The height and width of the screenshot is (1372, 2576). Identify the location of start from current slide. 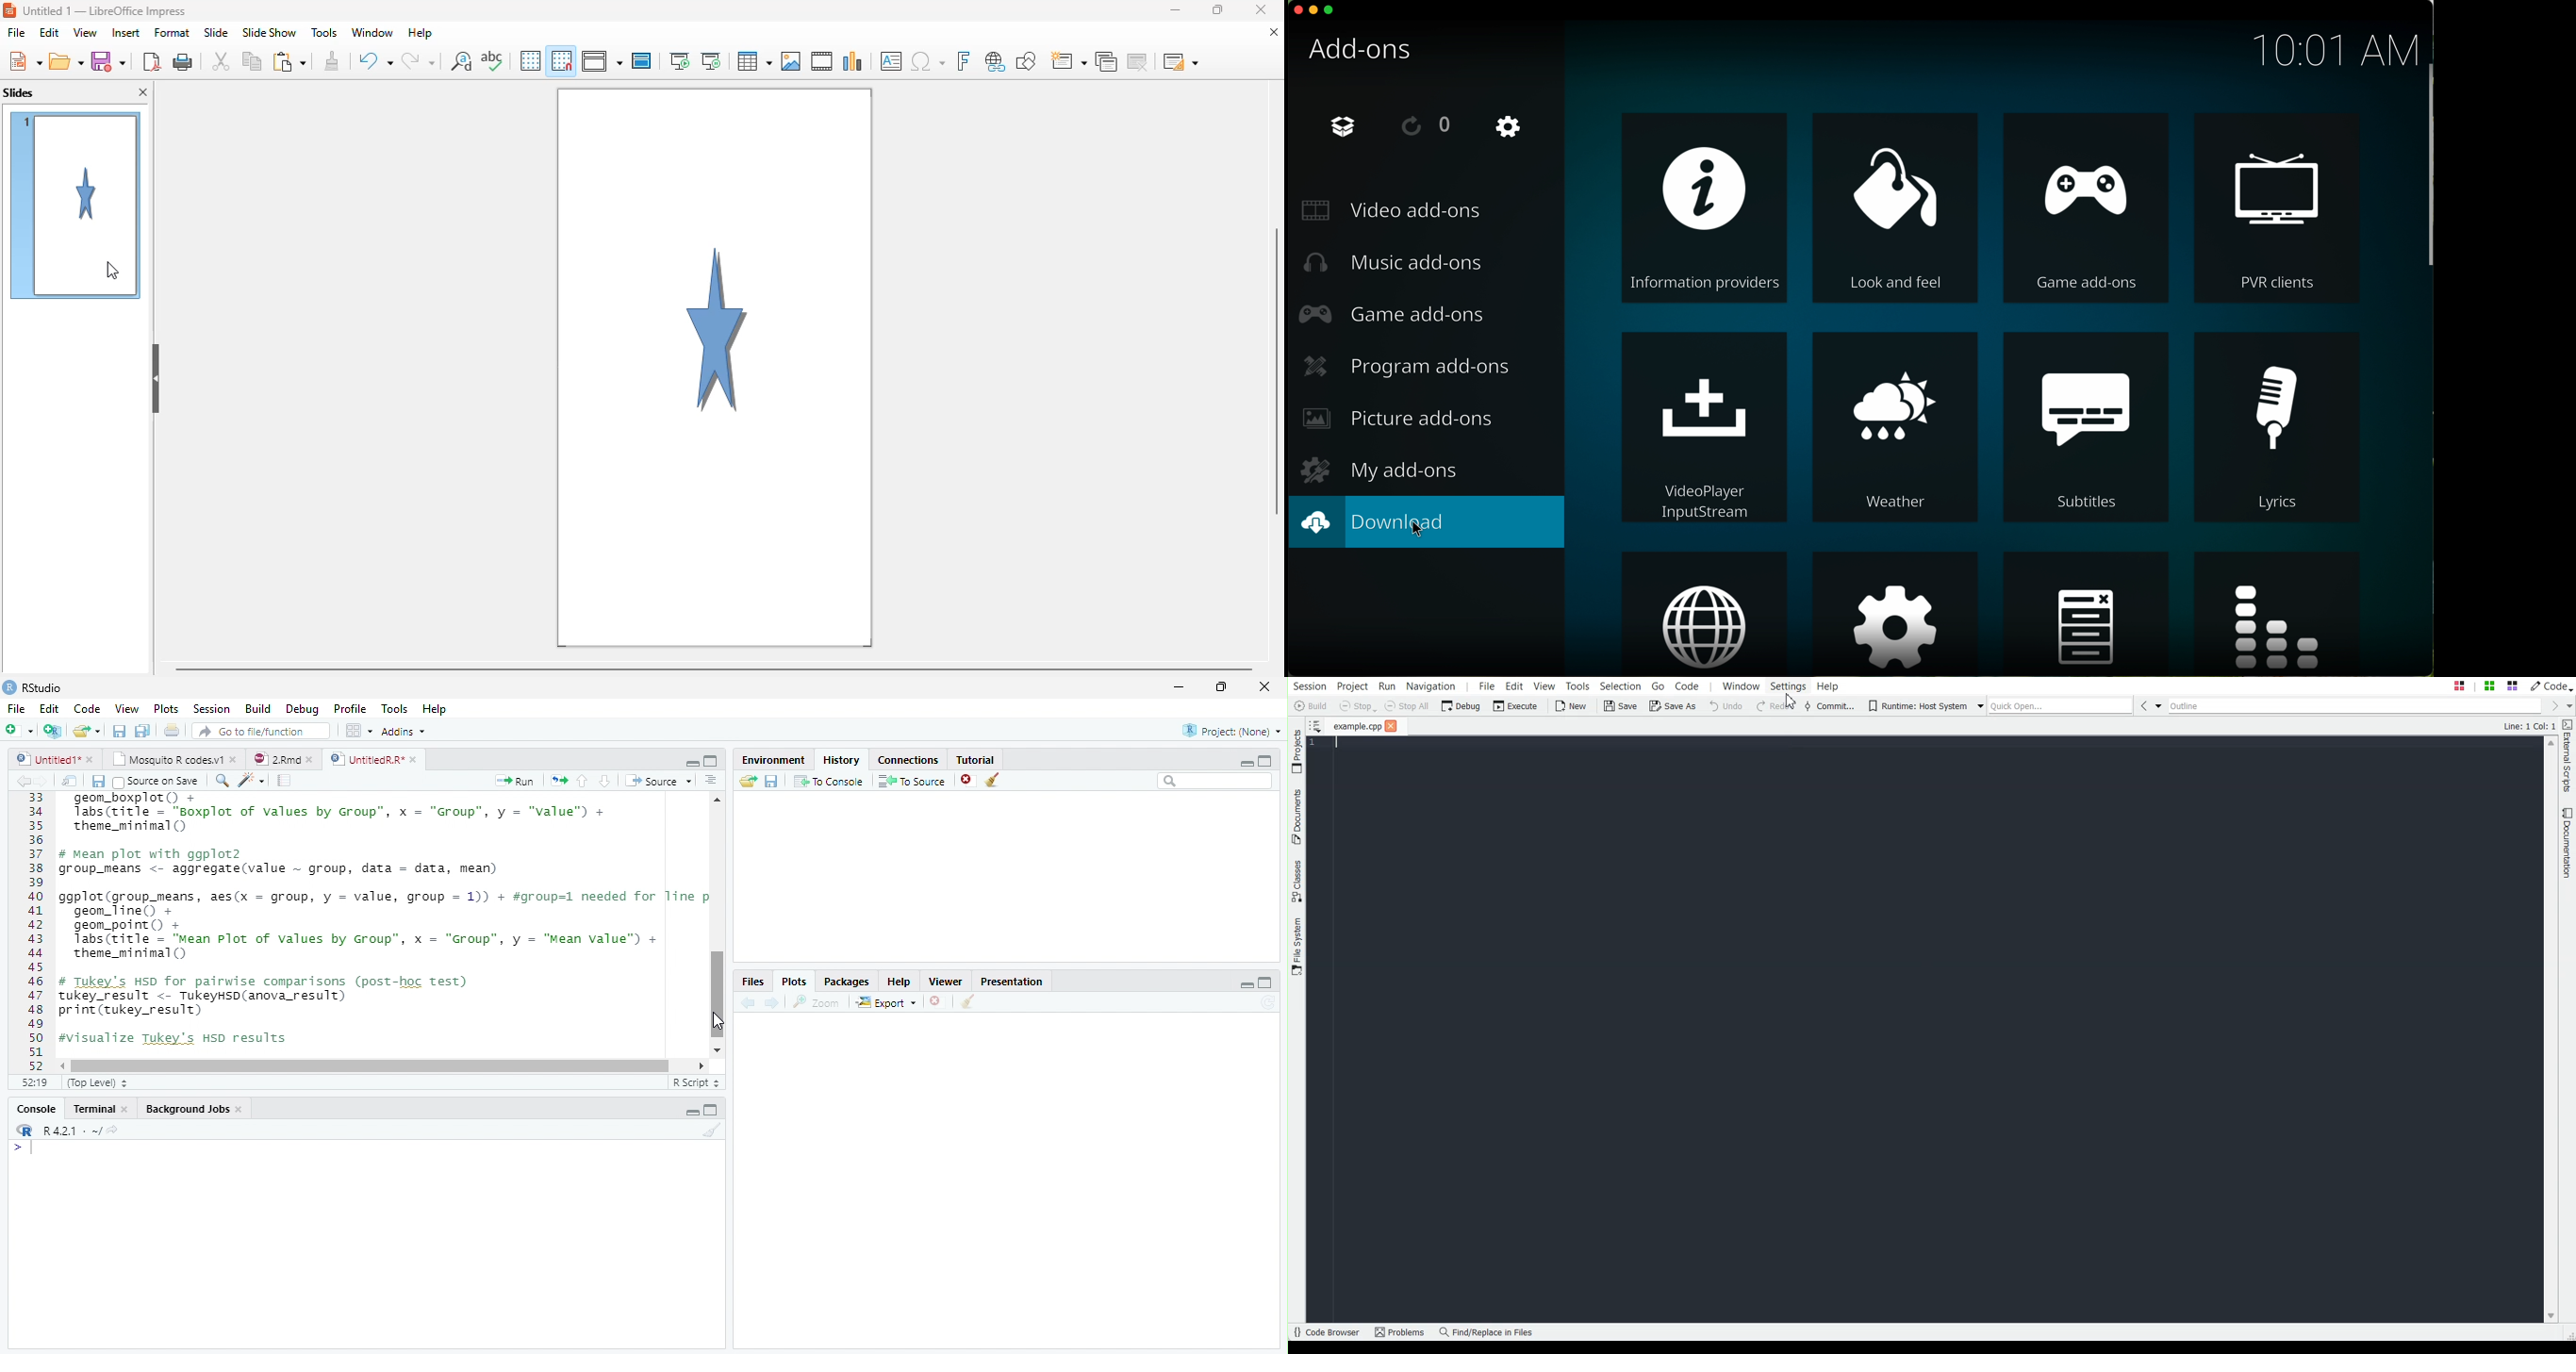
(711, 61).